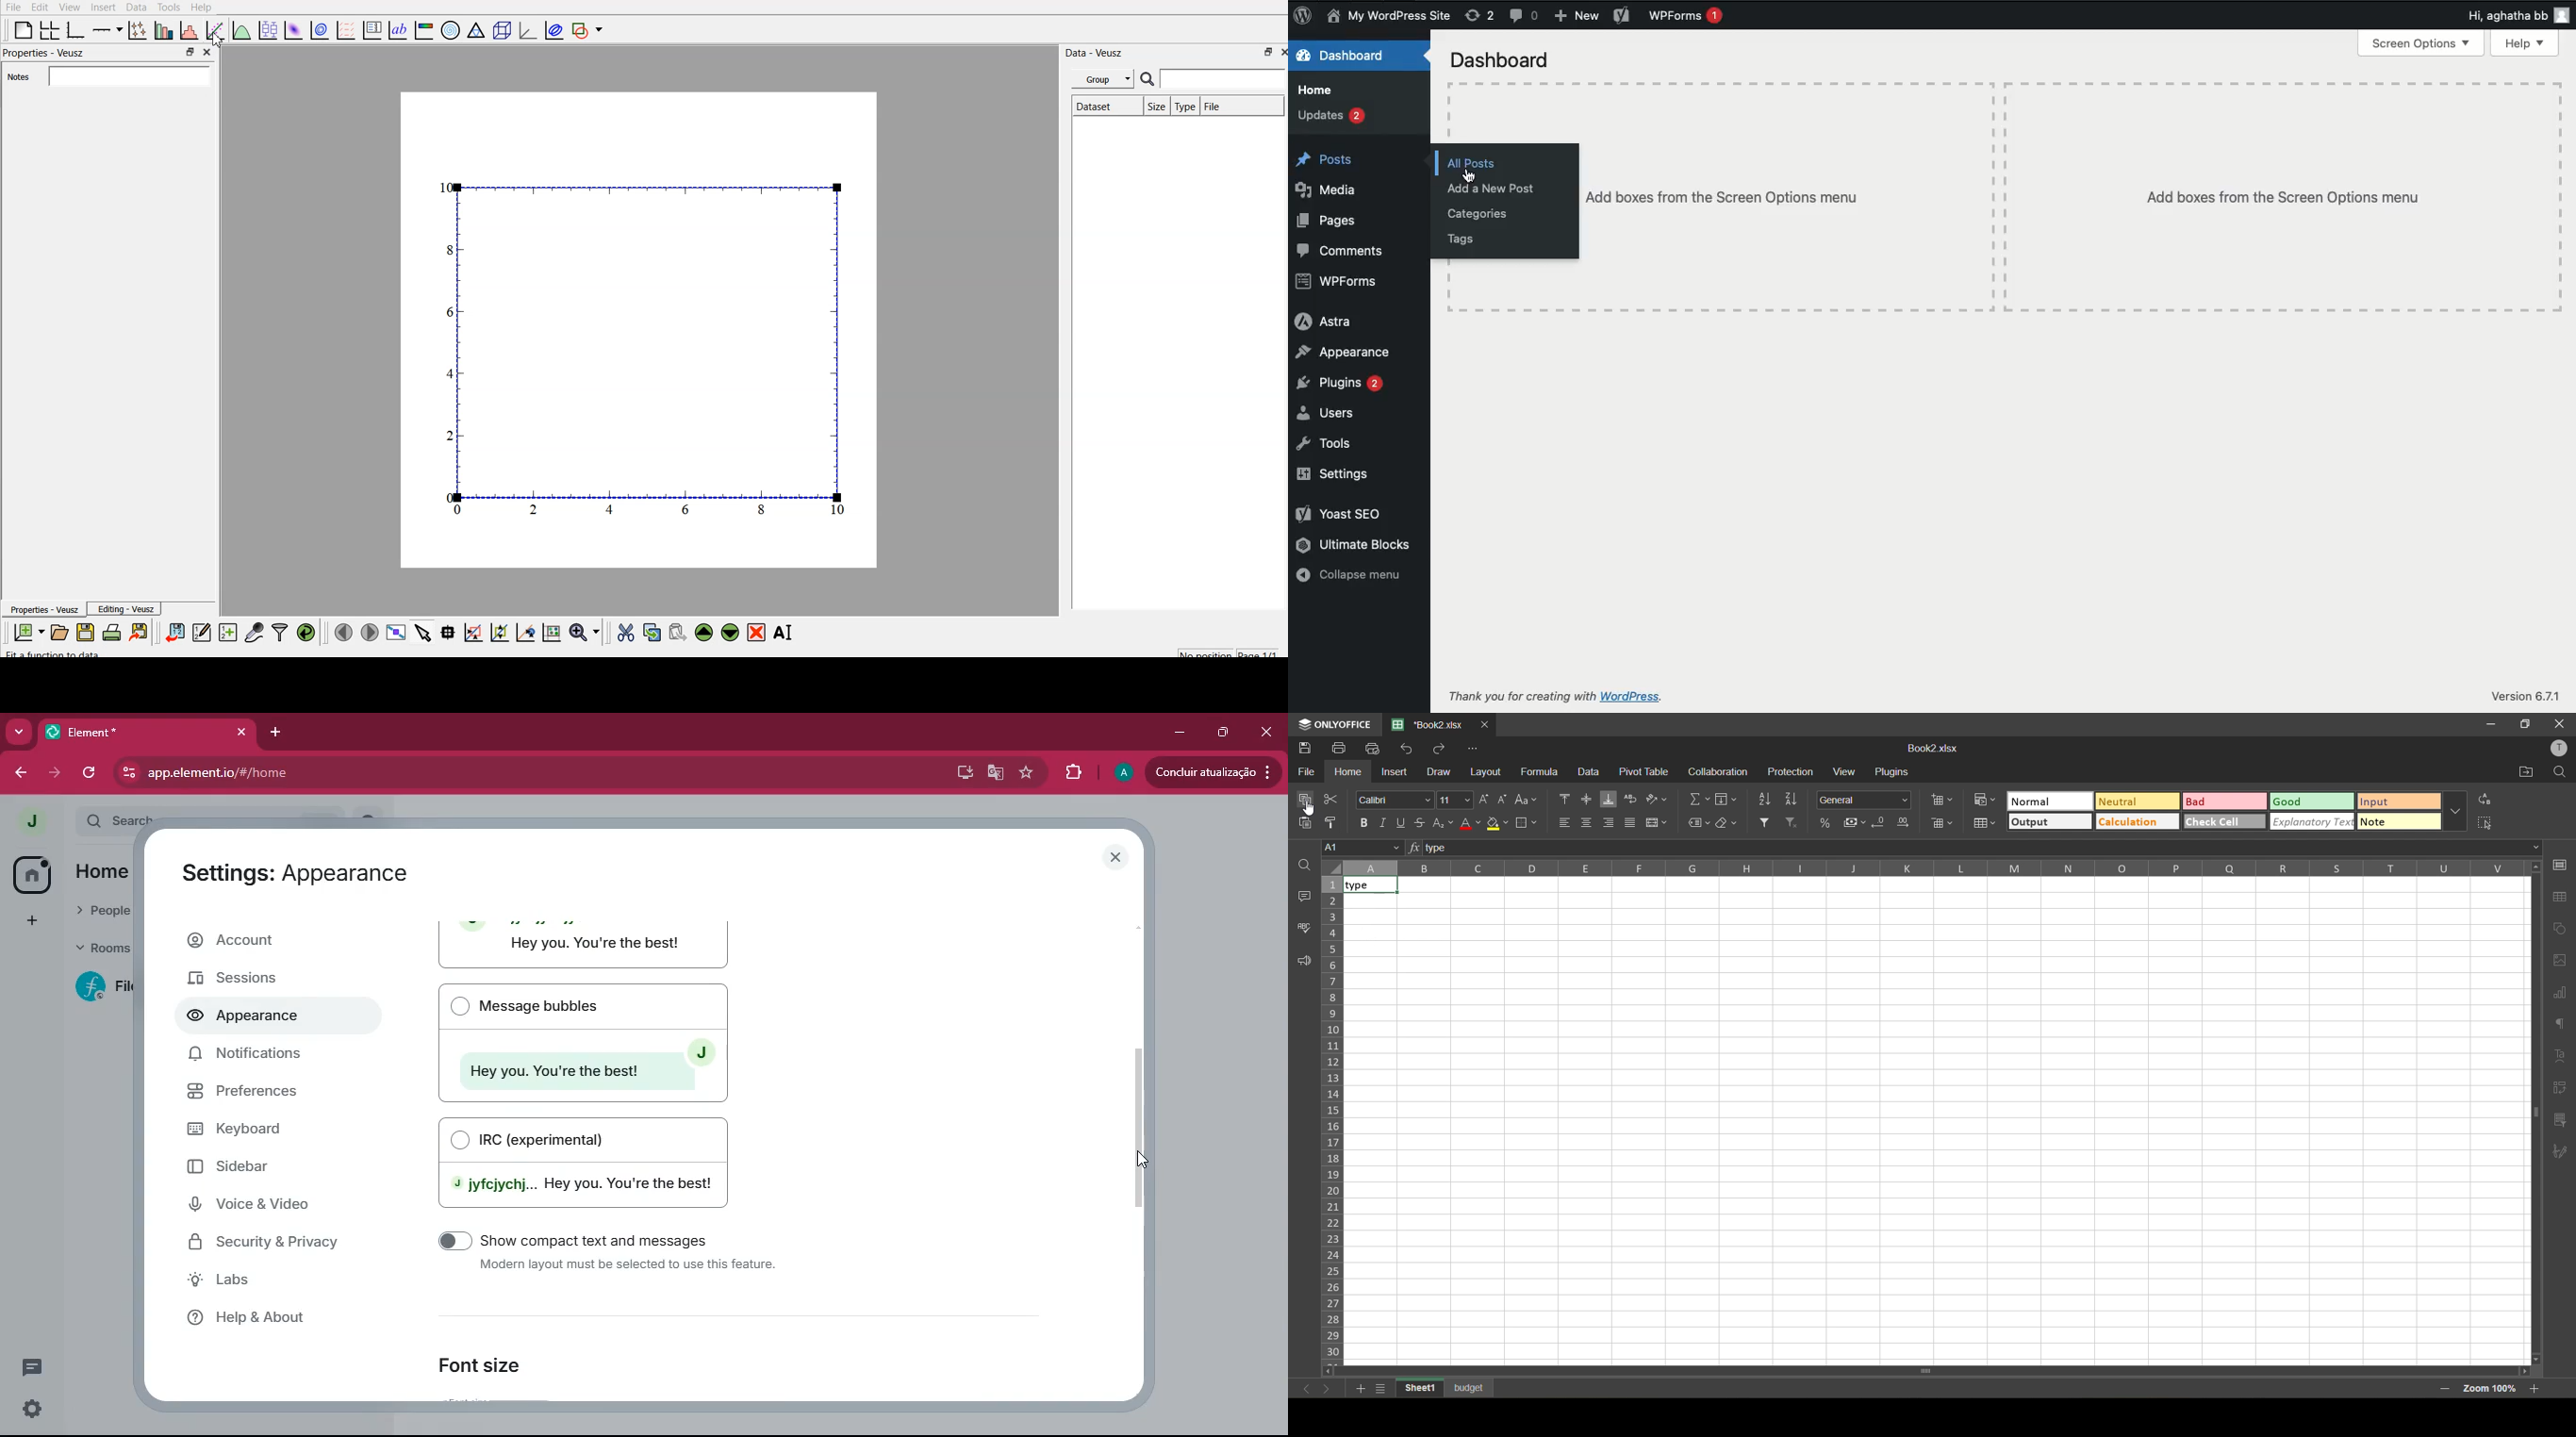 The width and height of the screenshot is (2576, 1456). Describe the element at coordinates (269, 1093) in the screenshot. I see `preferences` at that location.